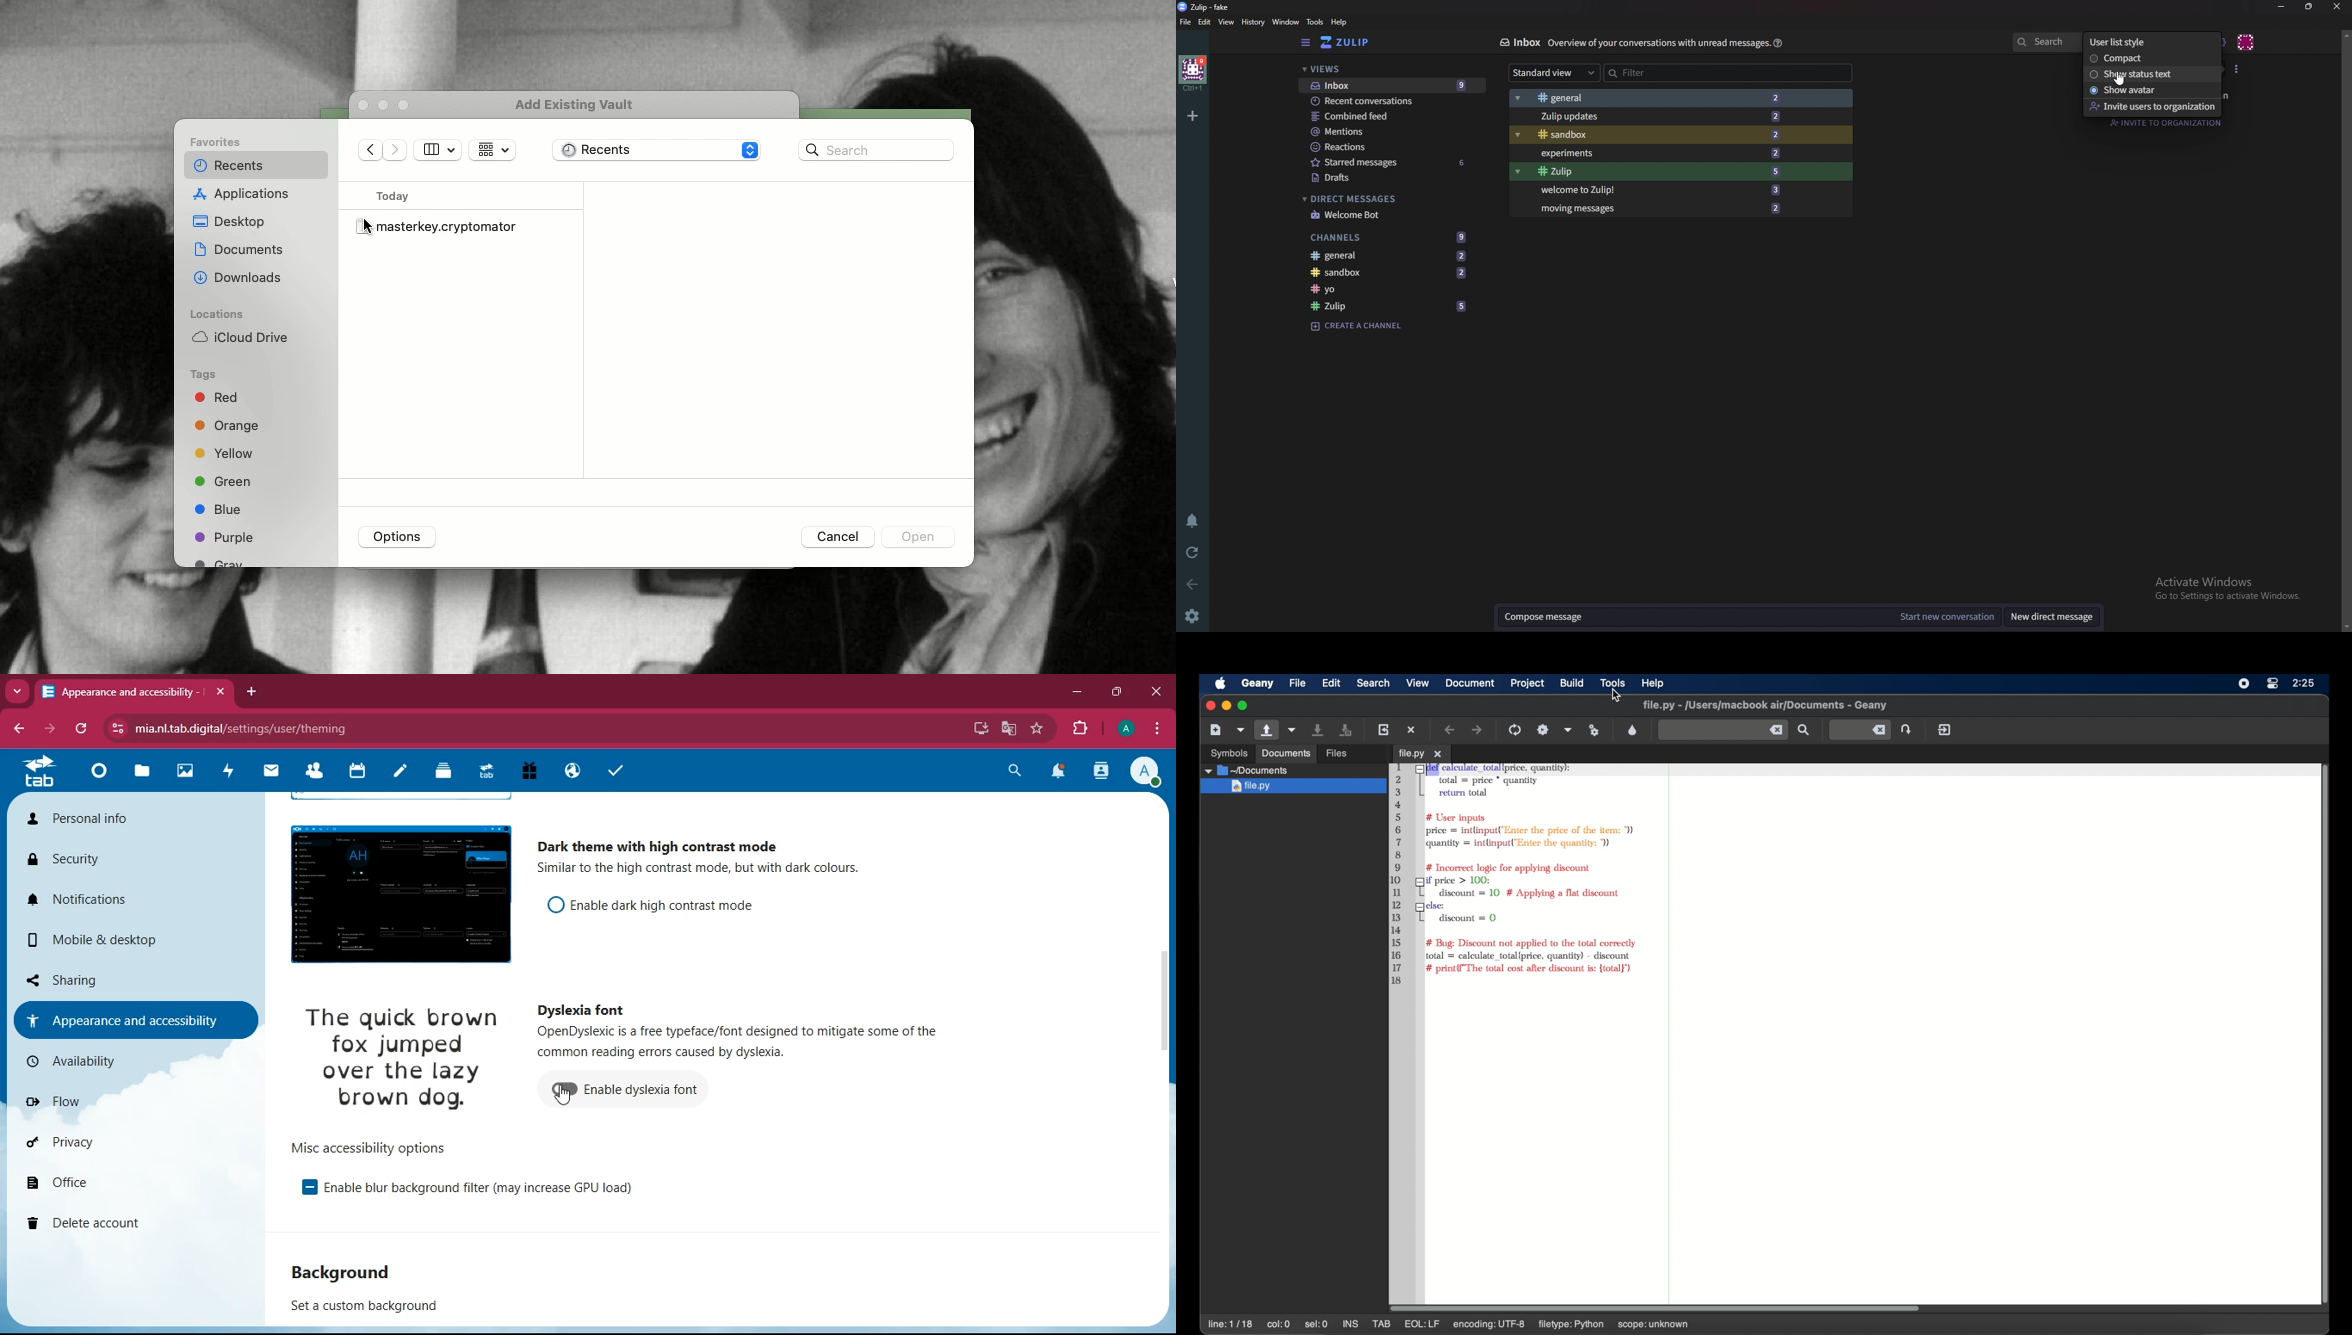  What do you see at coordinates (2119, 80) in the screenshot?
I see `Cursor` at bounding box center [2119, 80].